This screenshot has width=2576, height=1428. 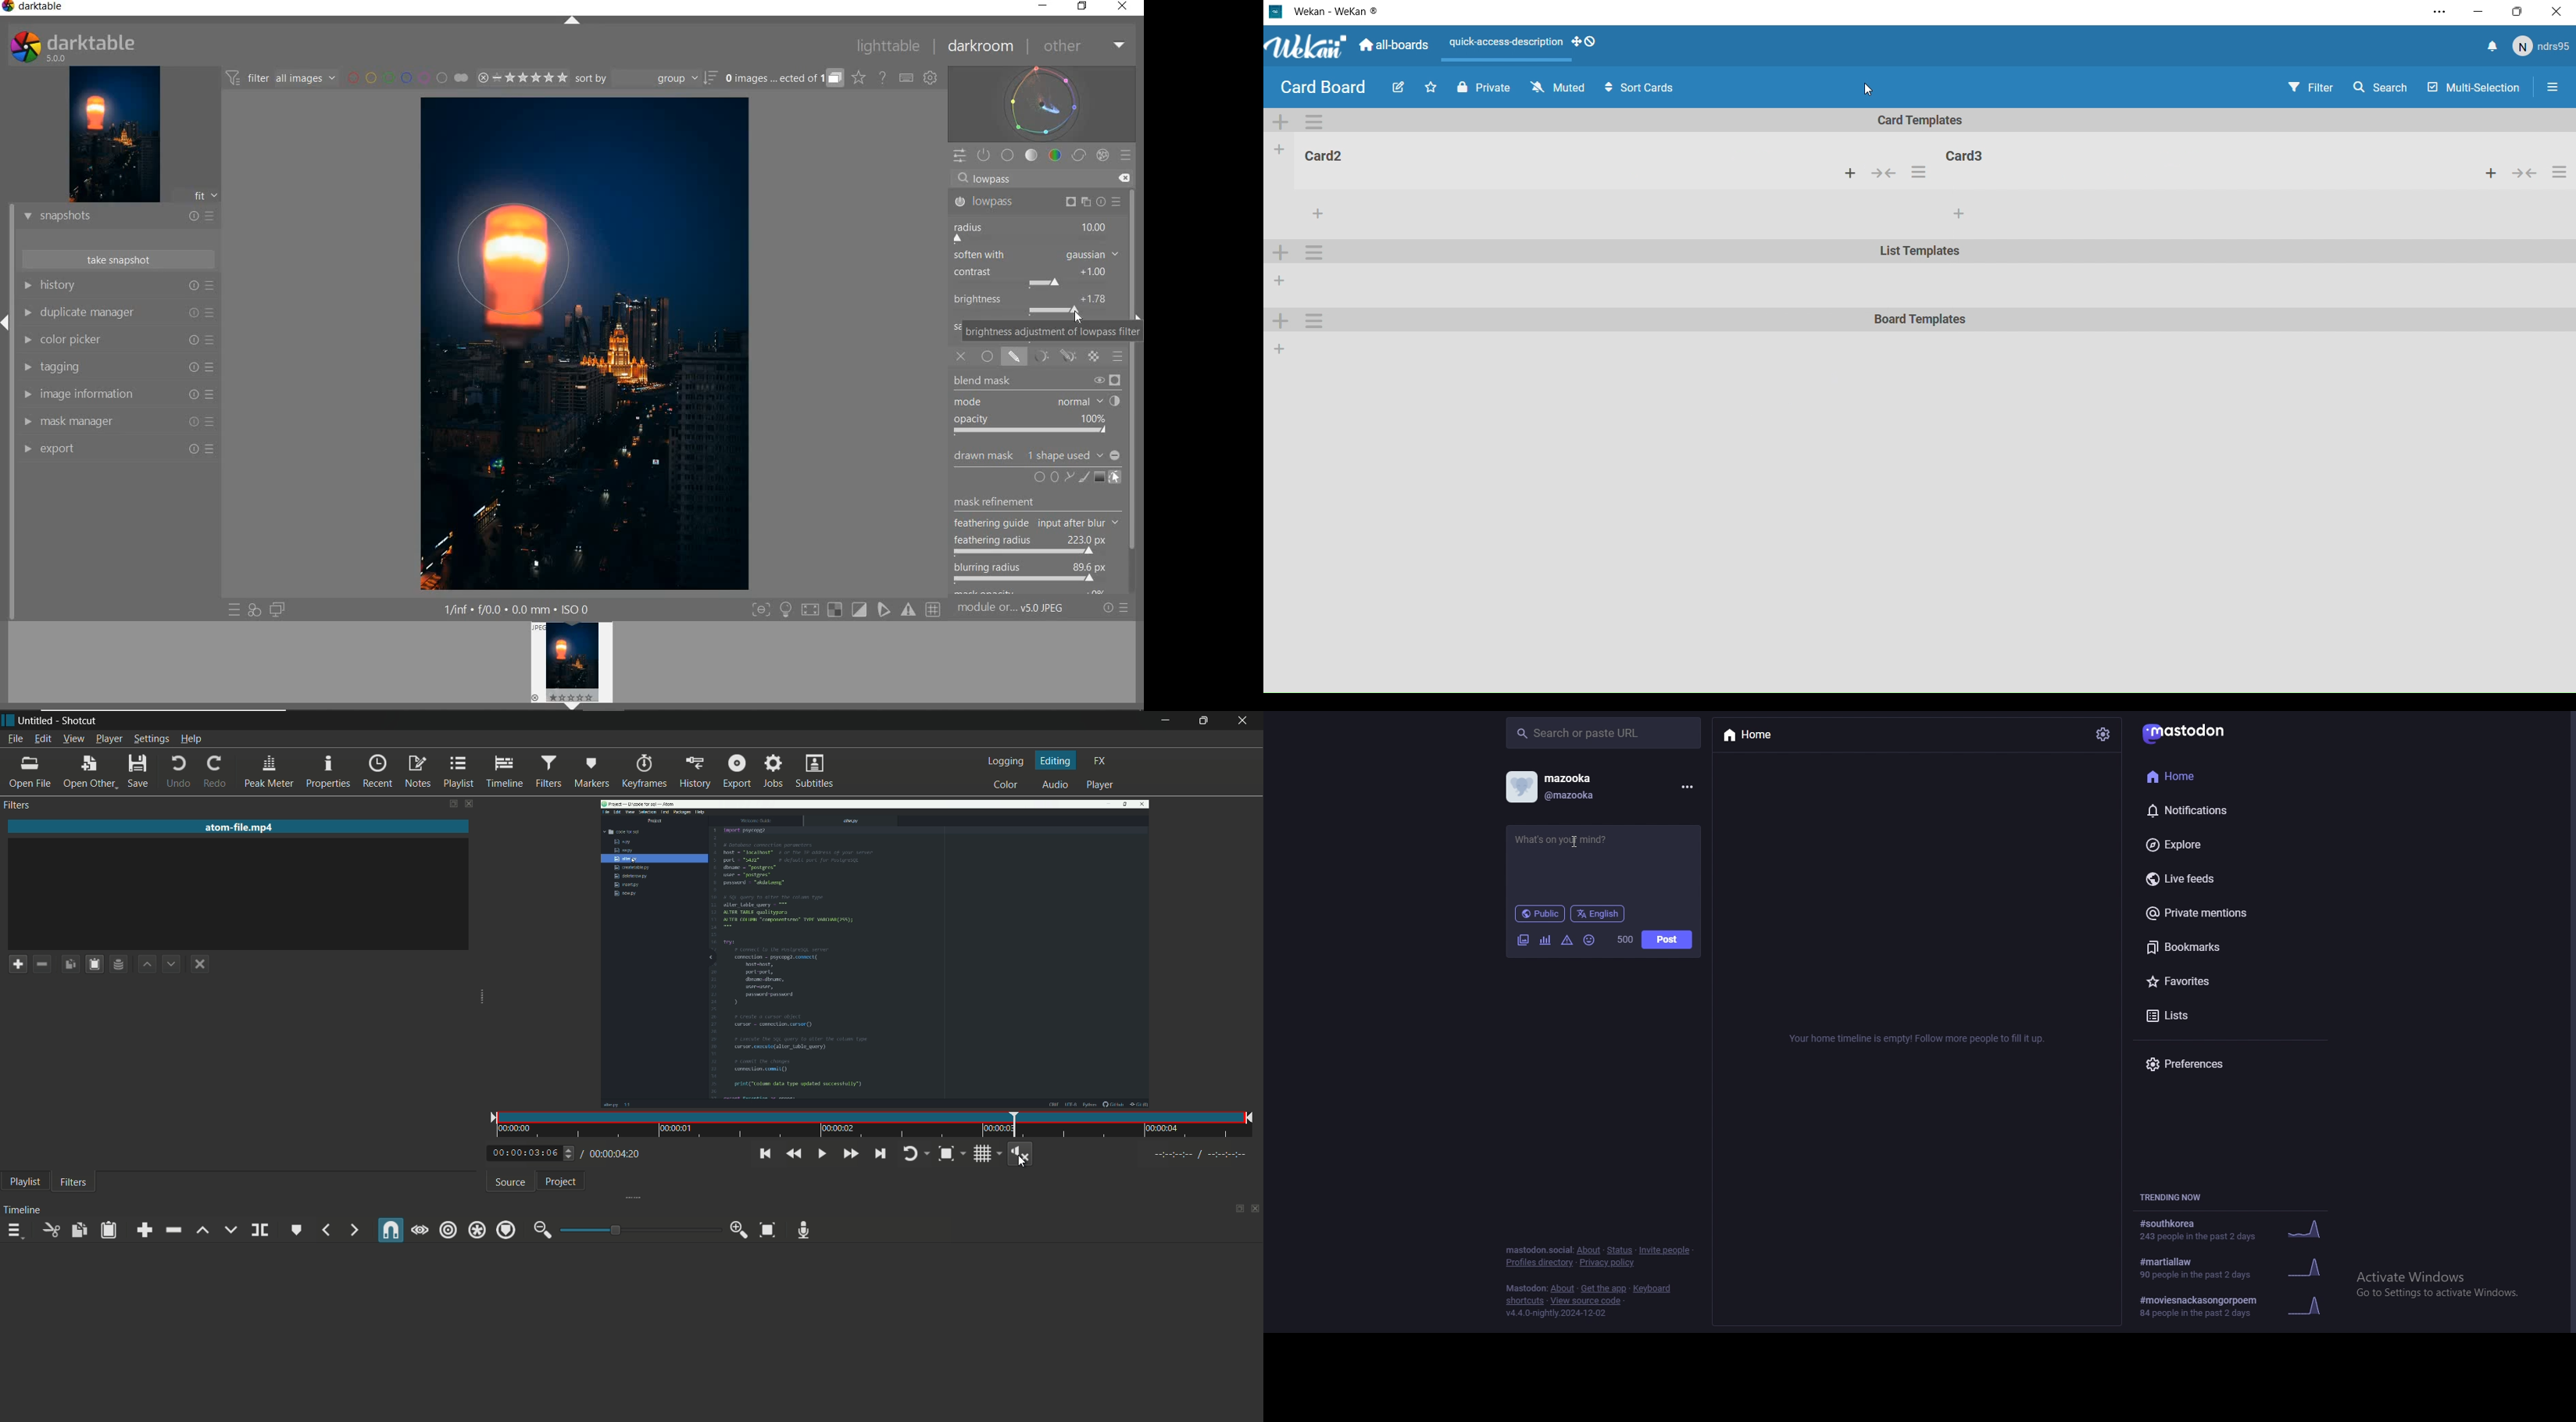 I want to click on close timeline, so click(x=1257, y=1207).